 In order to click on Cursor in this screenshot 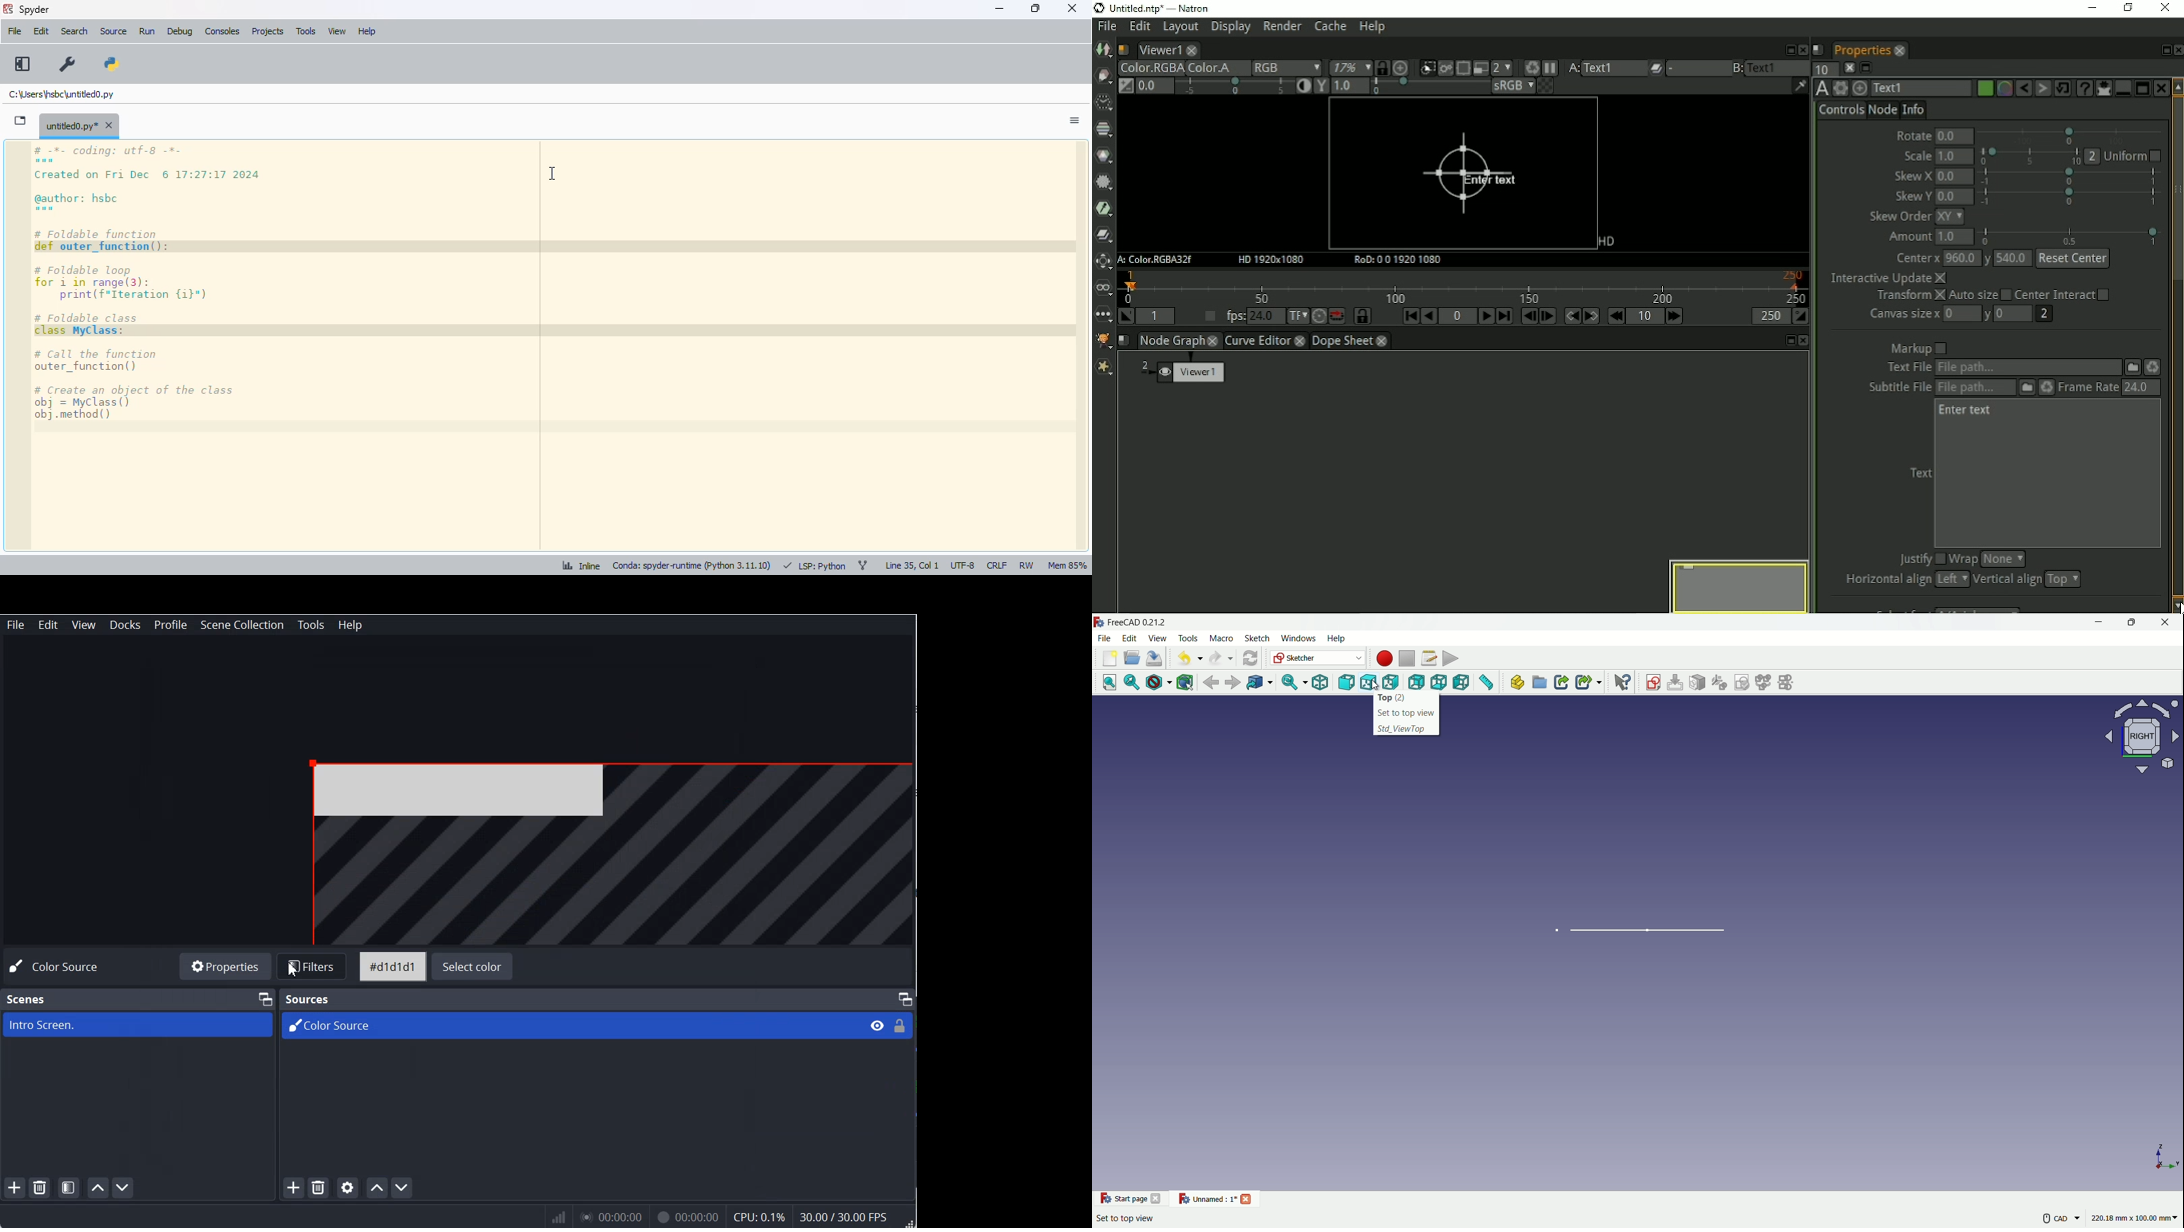, I will do `click(292, 970)`.